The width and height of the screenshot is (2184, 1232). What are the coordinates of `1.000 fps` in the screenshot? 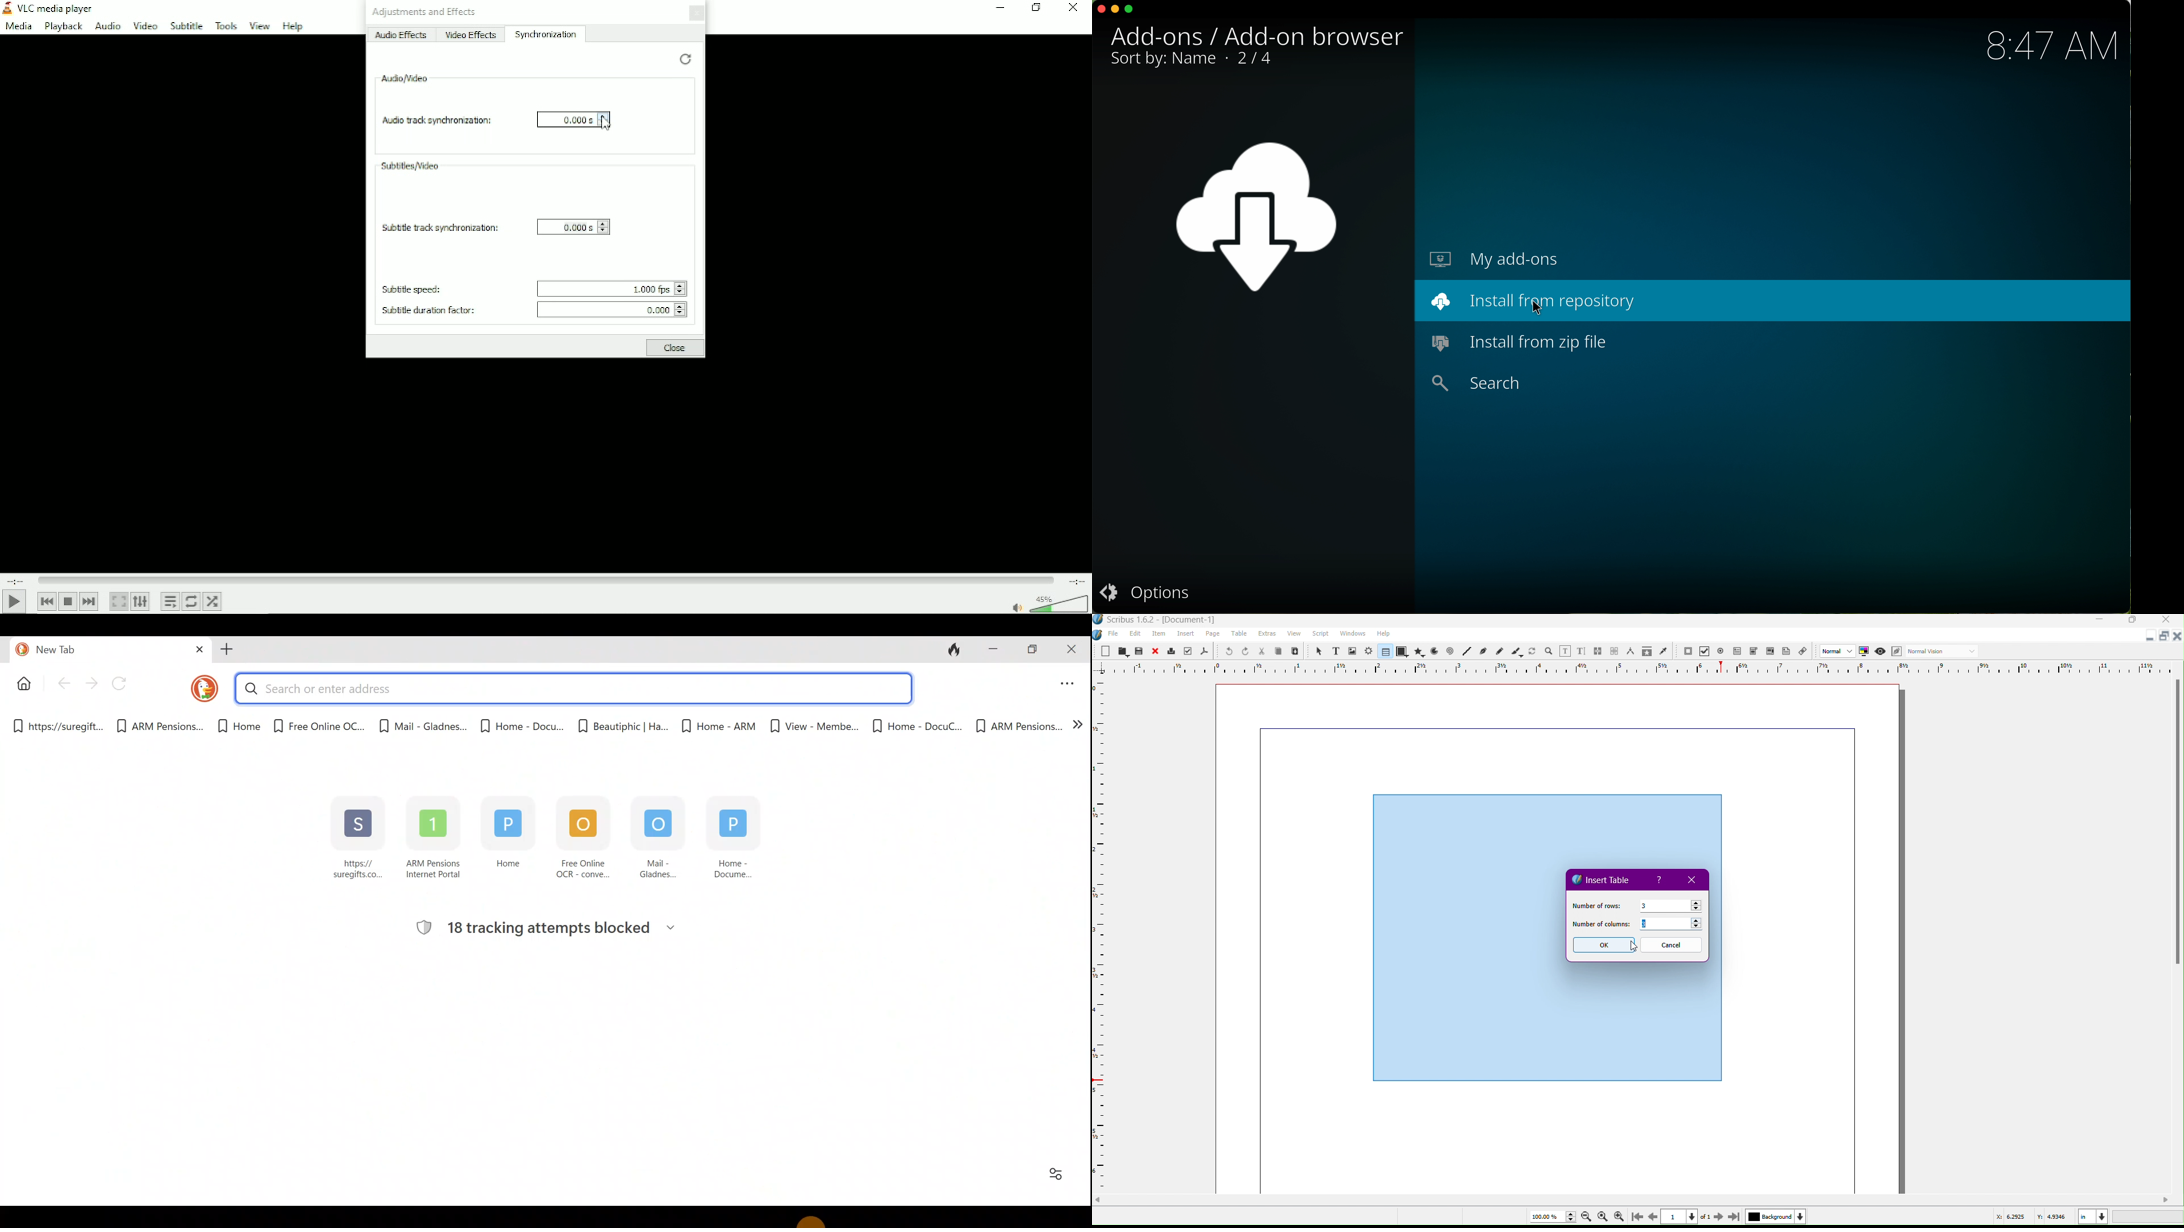 It's located at (613, 287).